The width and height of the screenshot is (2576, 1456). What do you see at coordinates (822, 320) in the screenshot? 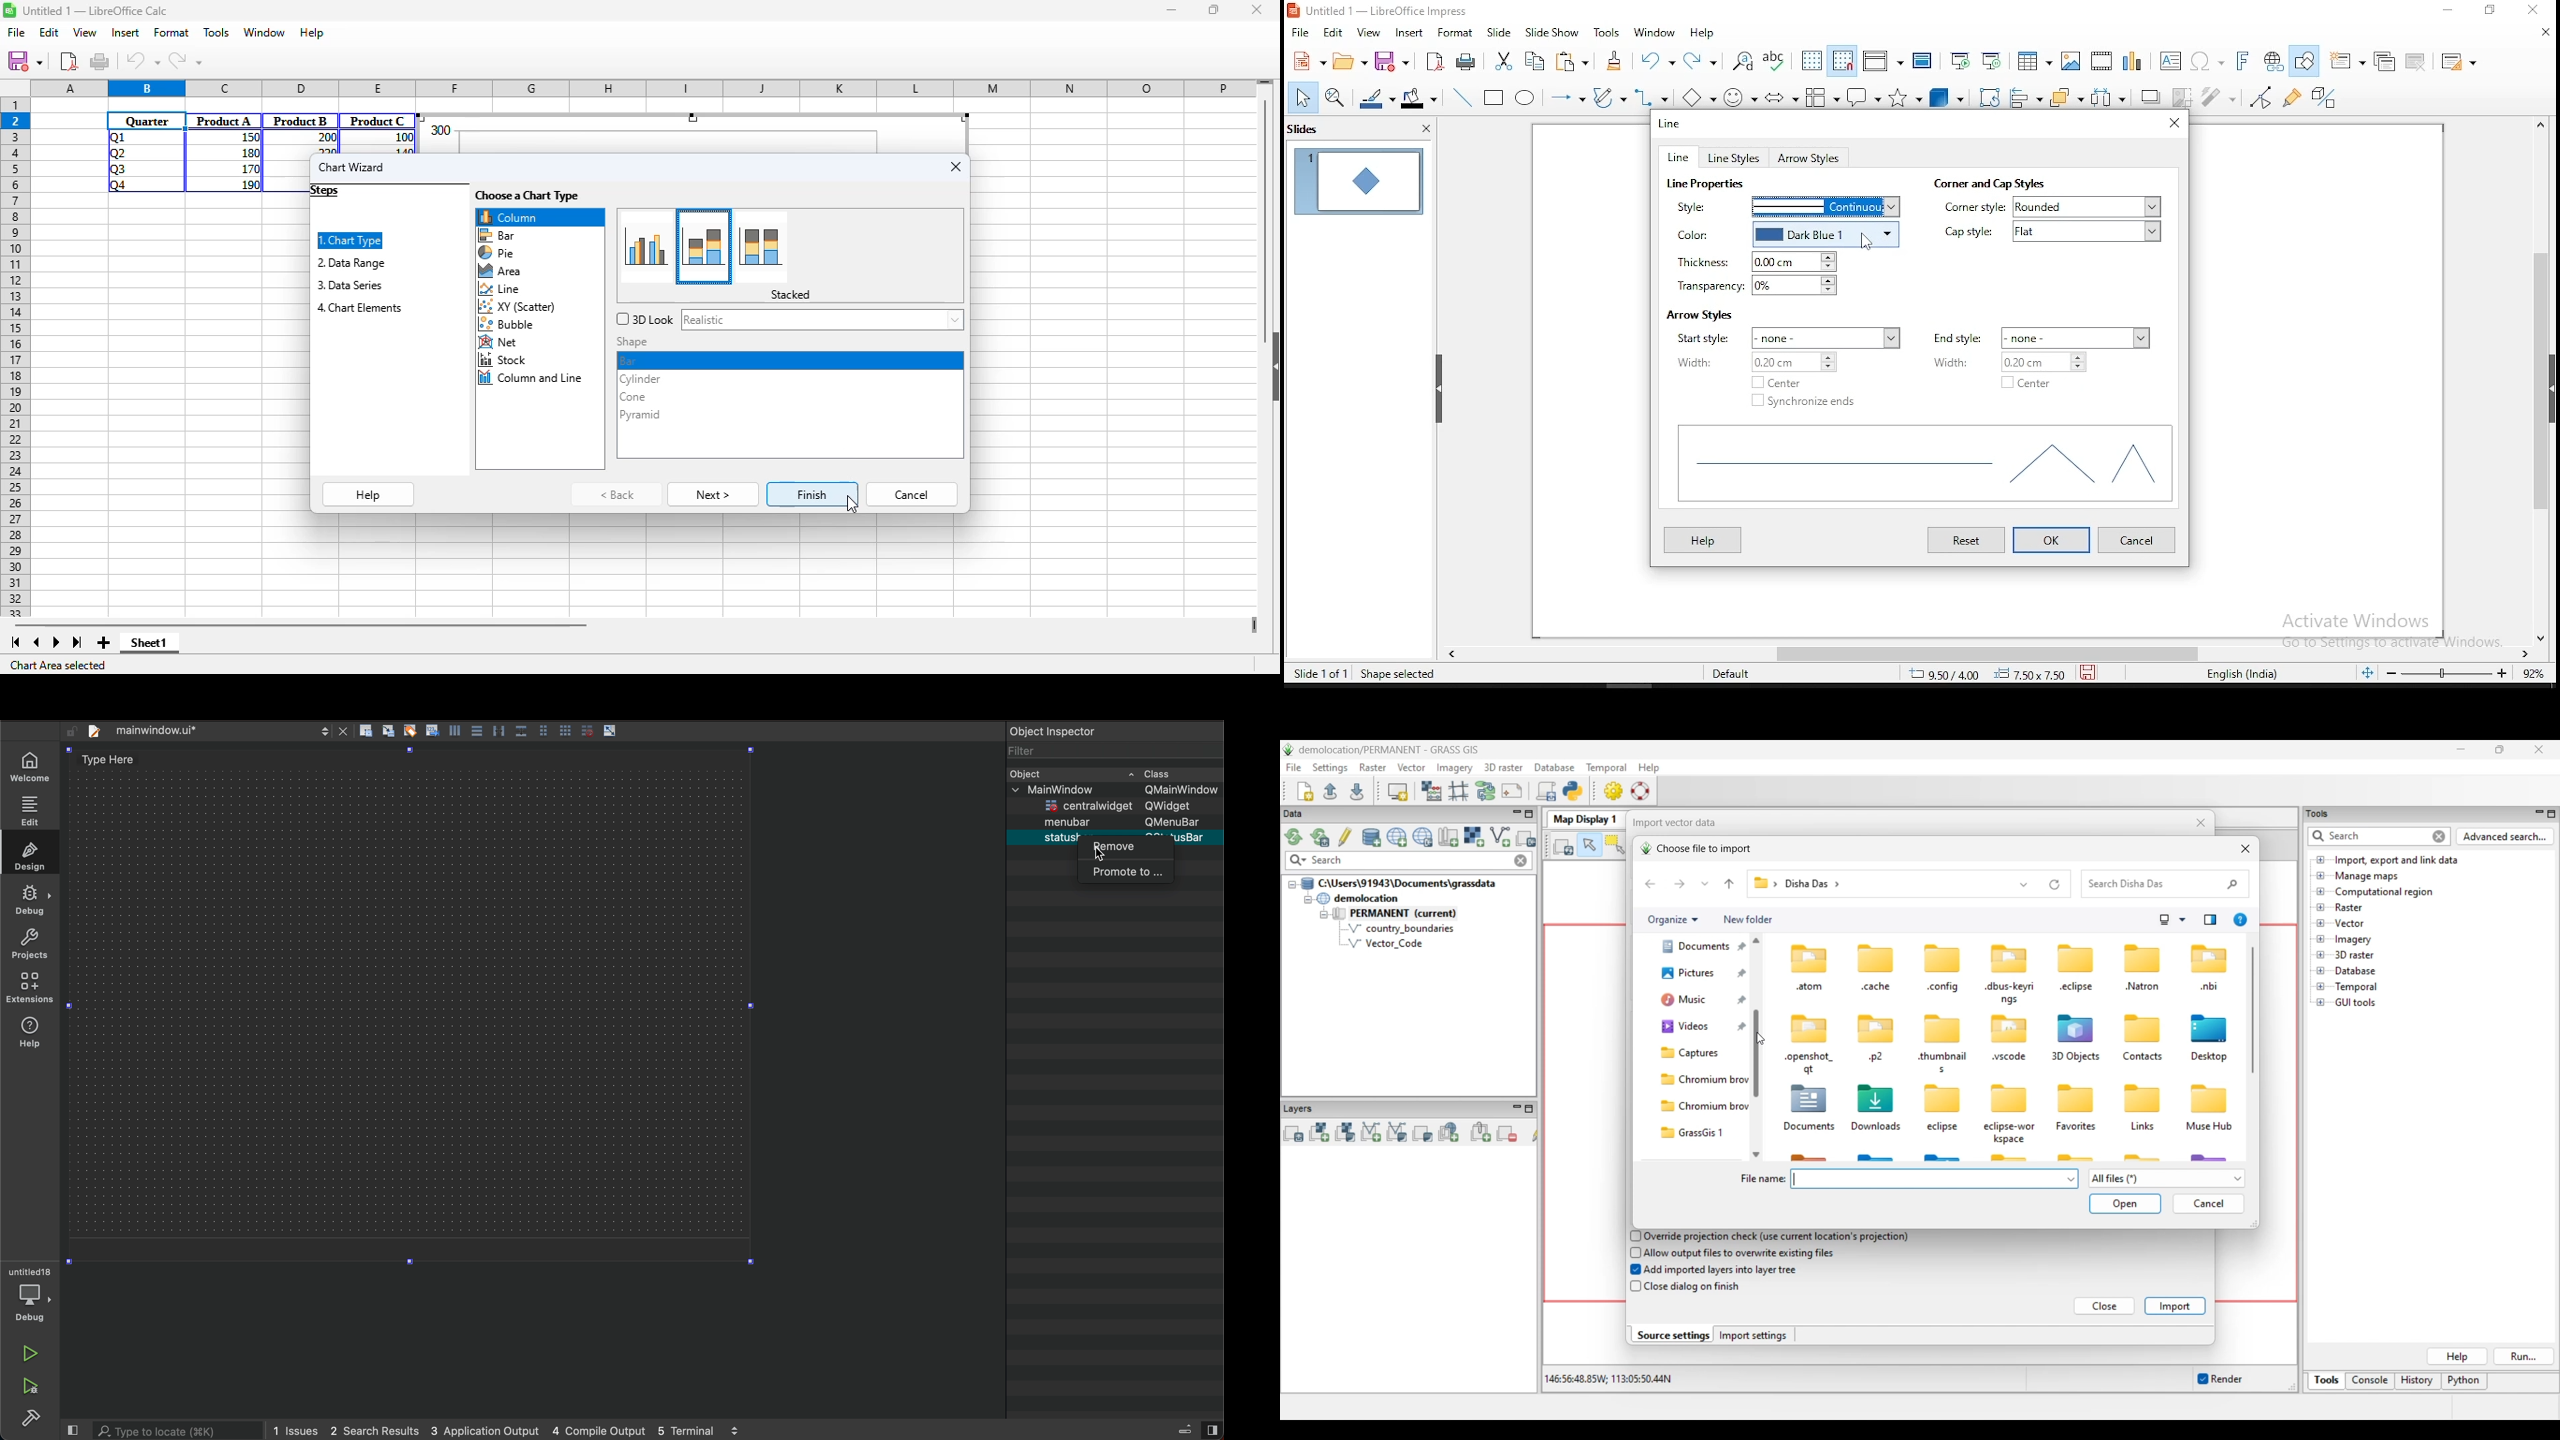
I see `realistic` at bounding box center [822, 320].